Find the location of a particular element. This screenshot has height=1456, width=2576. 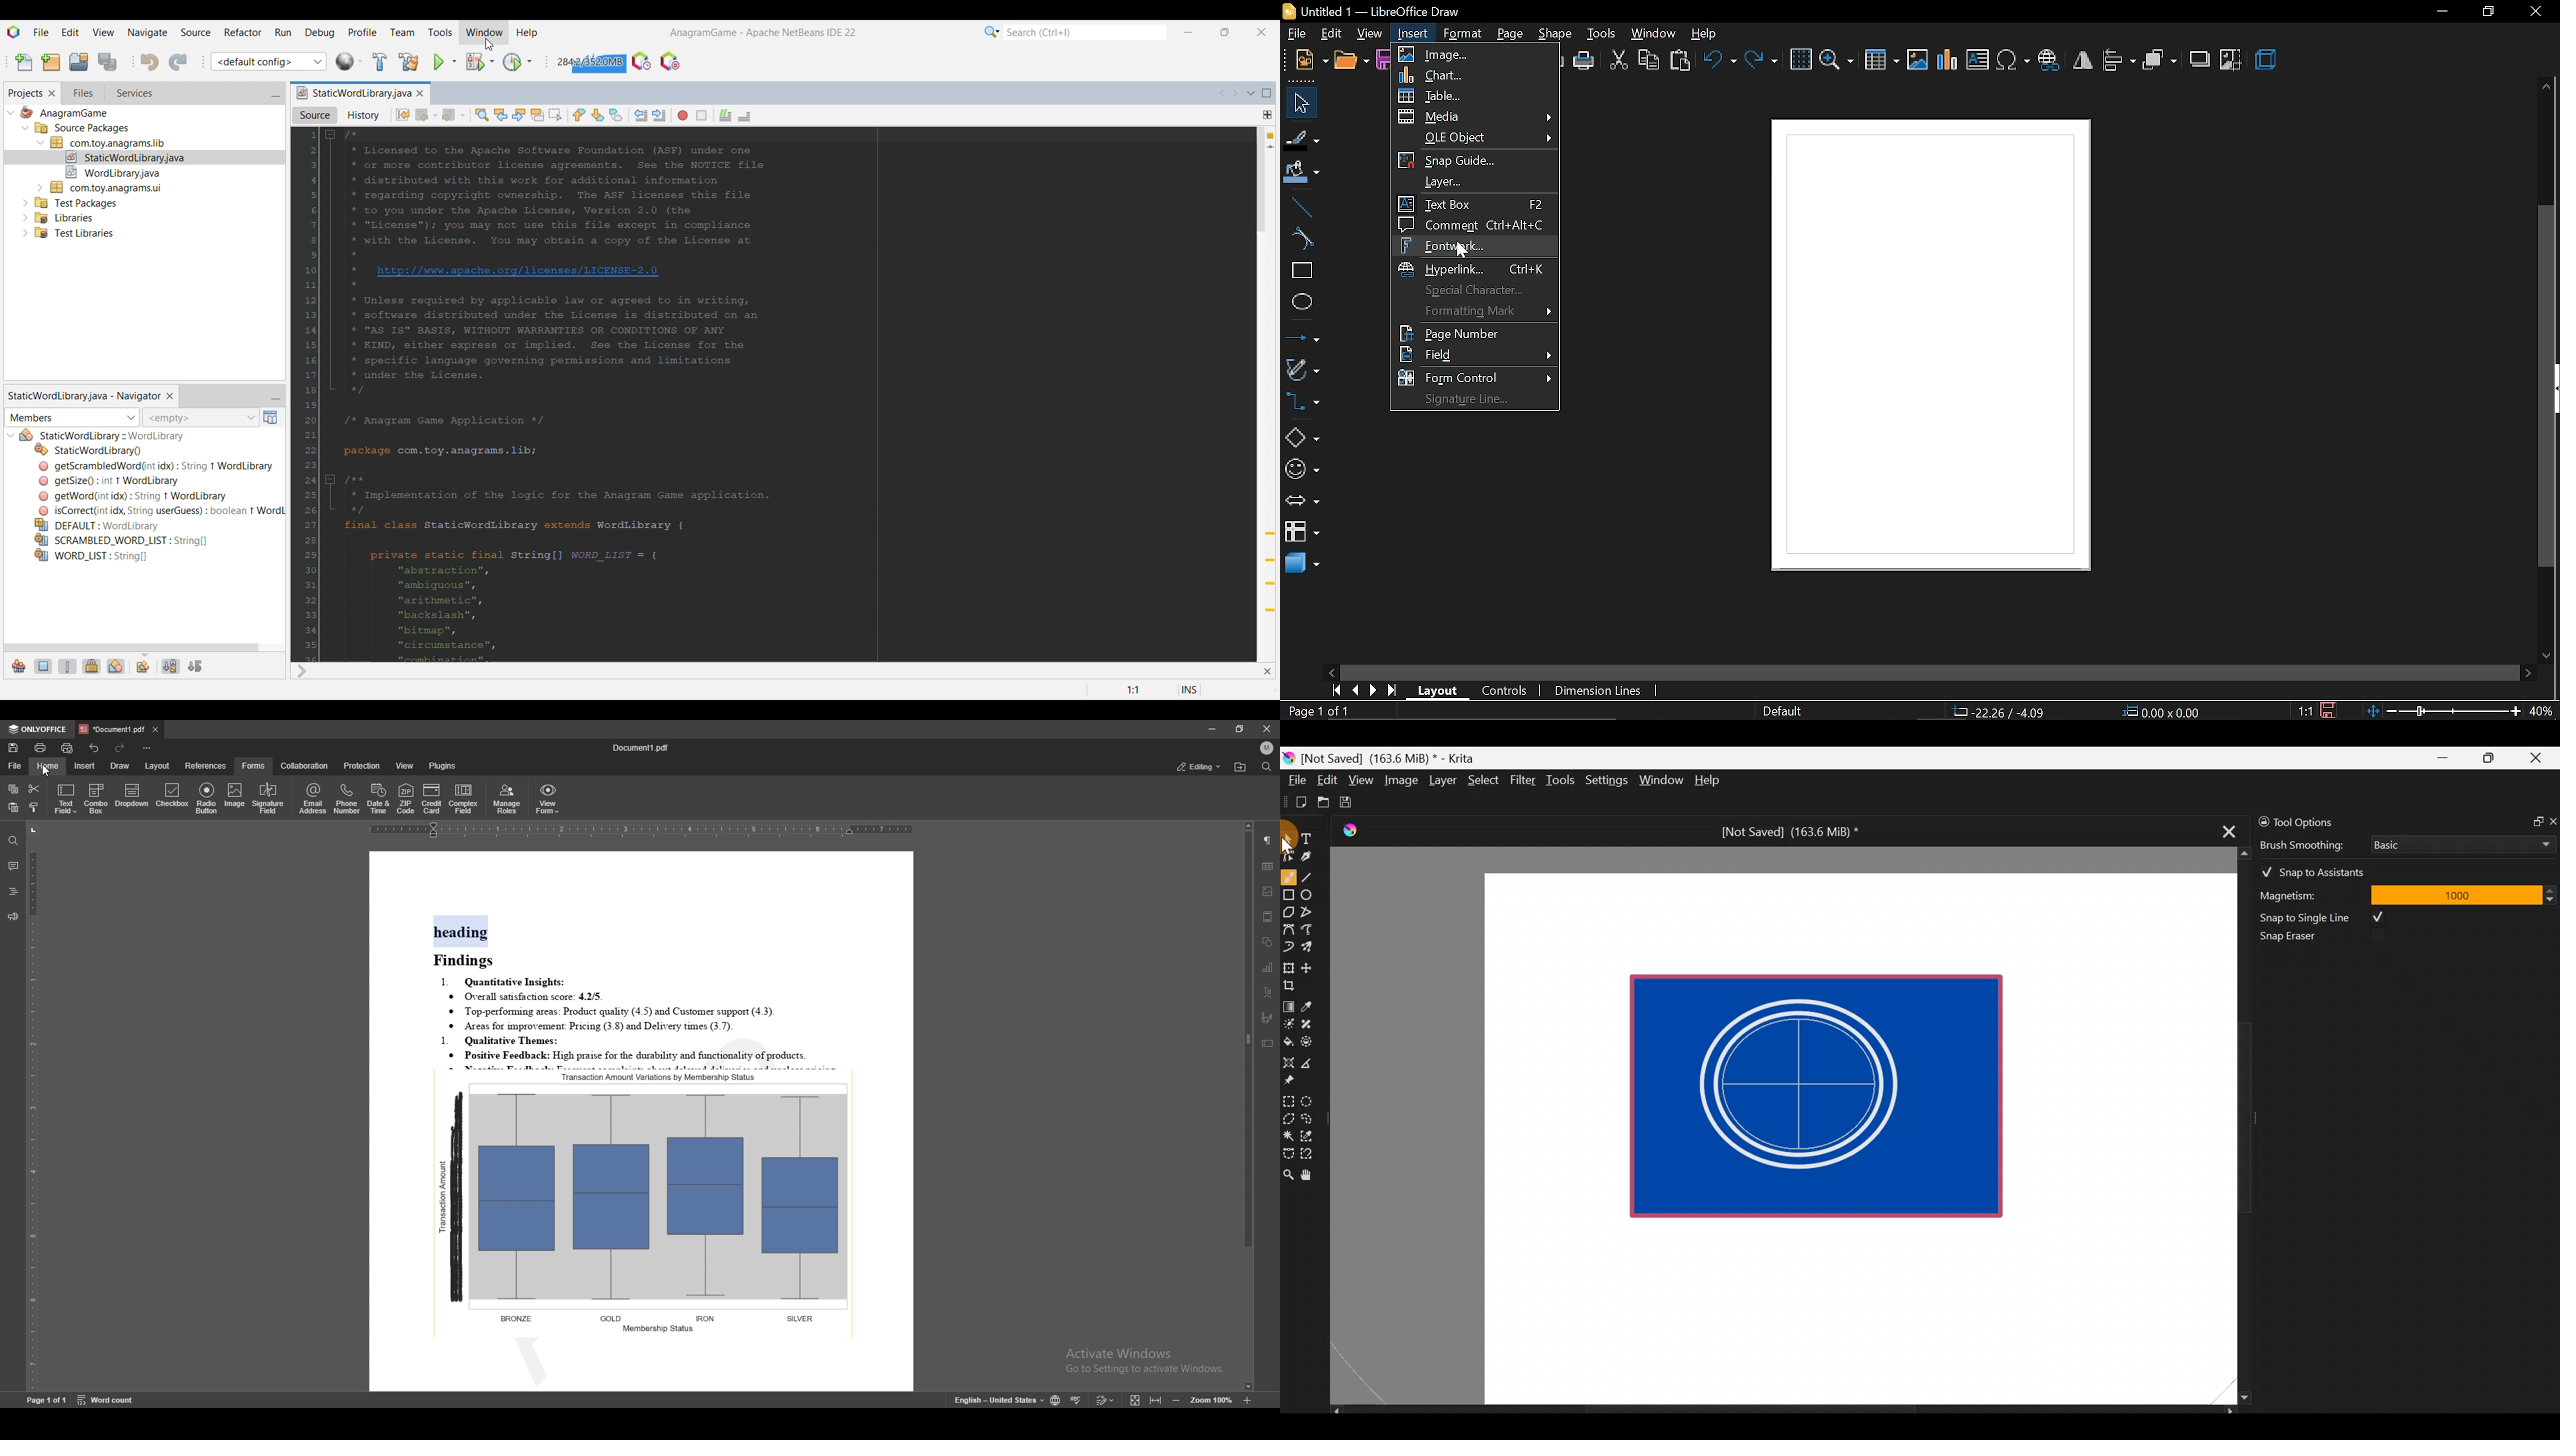

signature line is located at coordinates (1473, 401).